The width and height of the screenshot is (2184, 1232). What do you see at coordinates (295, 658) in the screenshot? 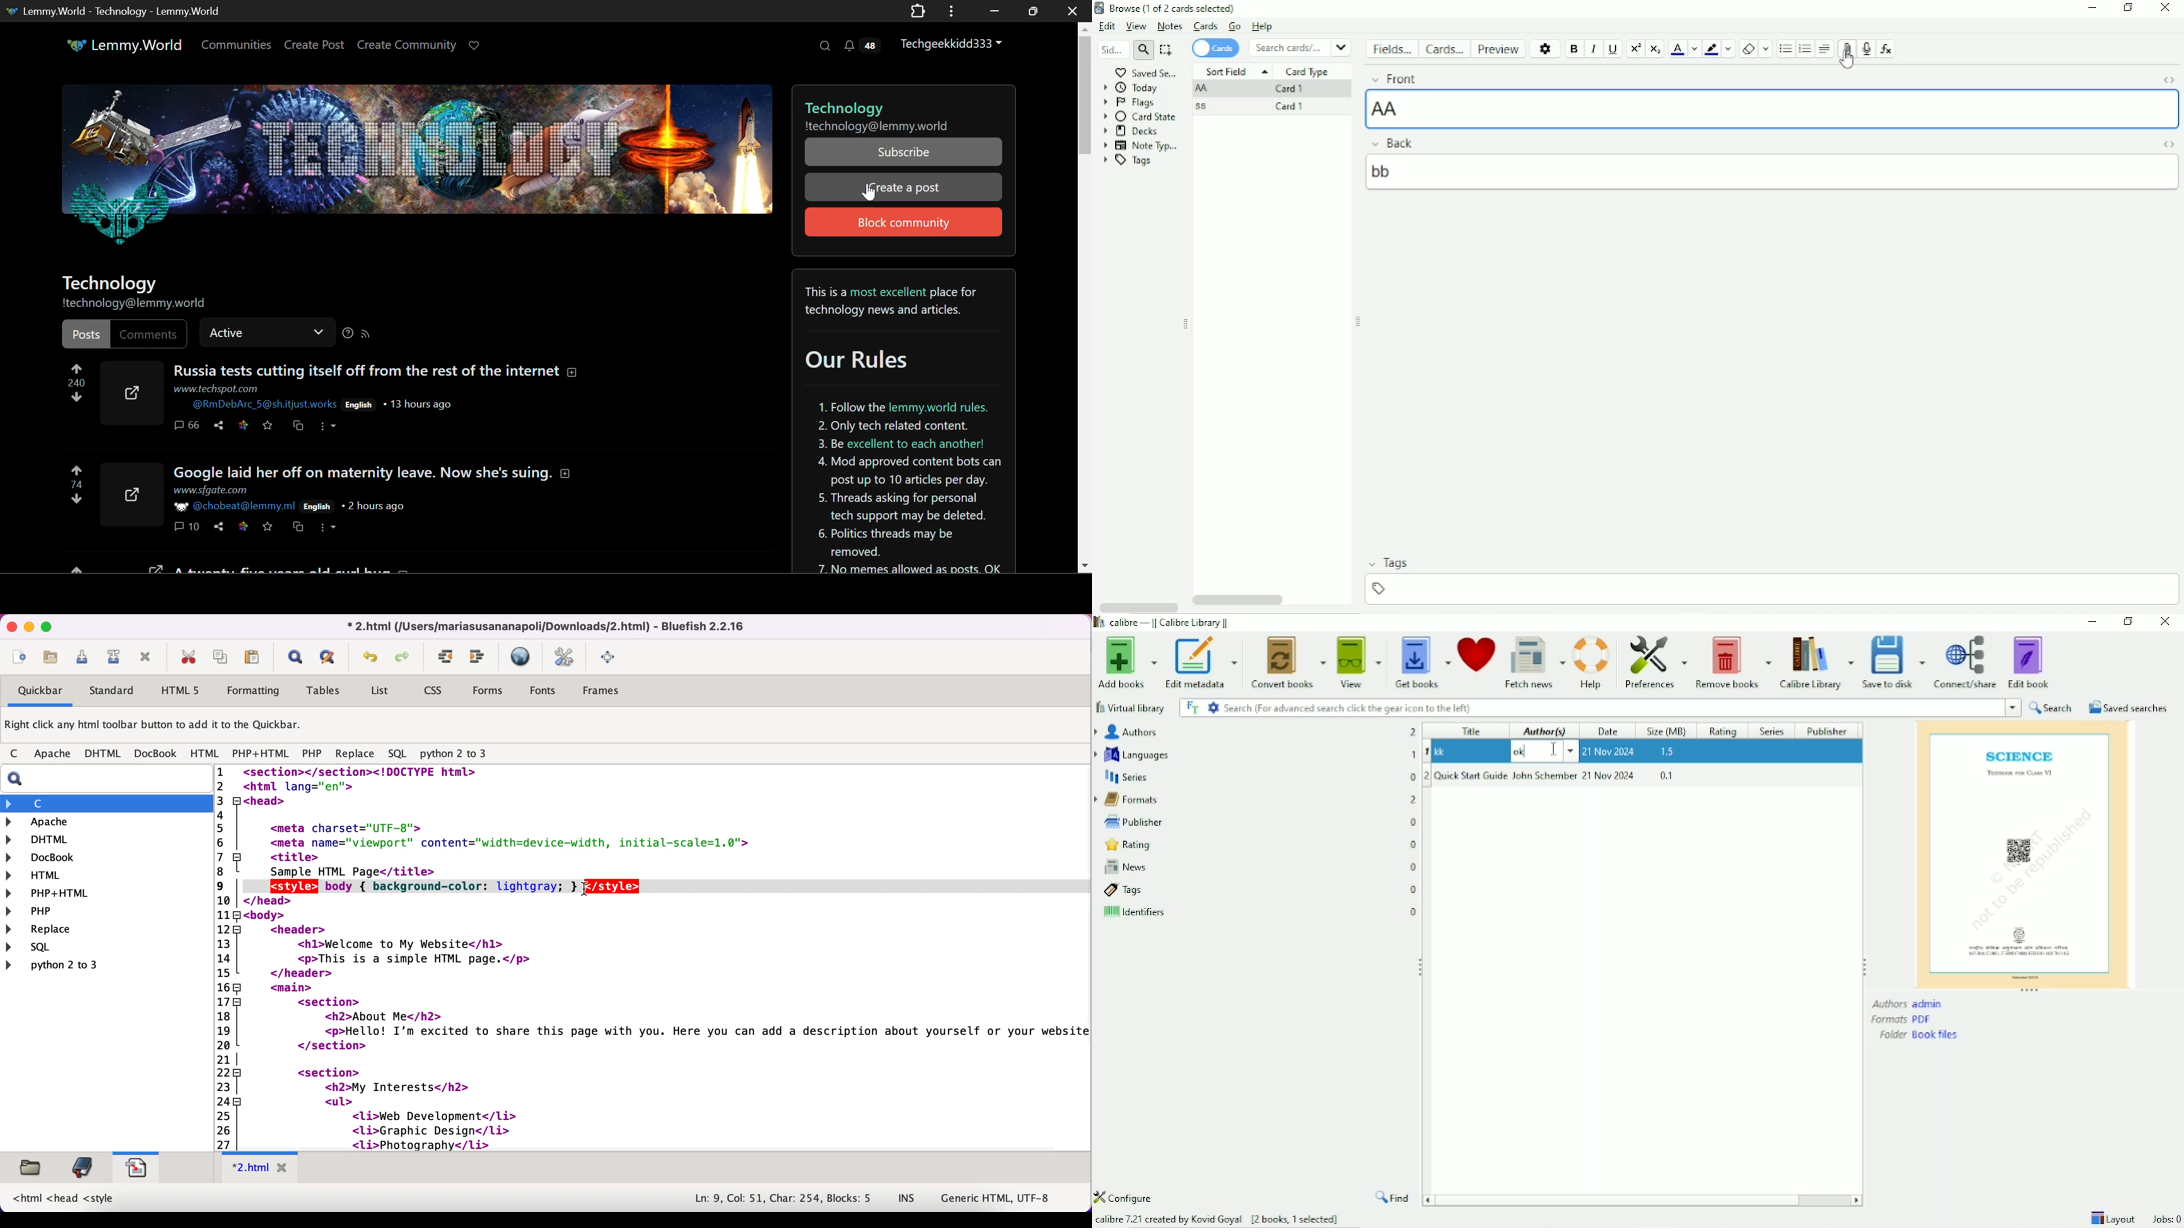
I see `show find bar` at bounding box center [295, 658].